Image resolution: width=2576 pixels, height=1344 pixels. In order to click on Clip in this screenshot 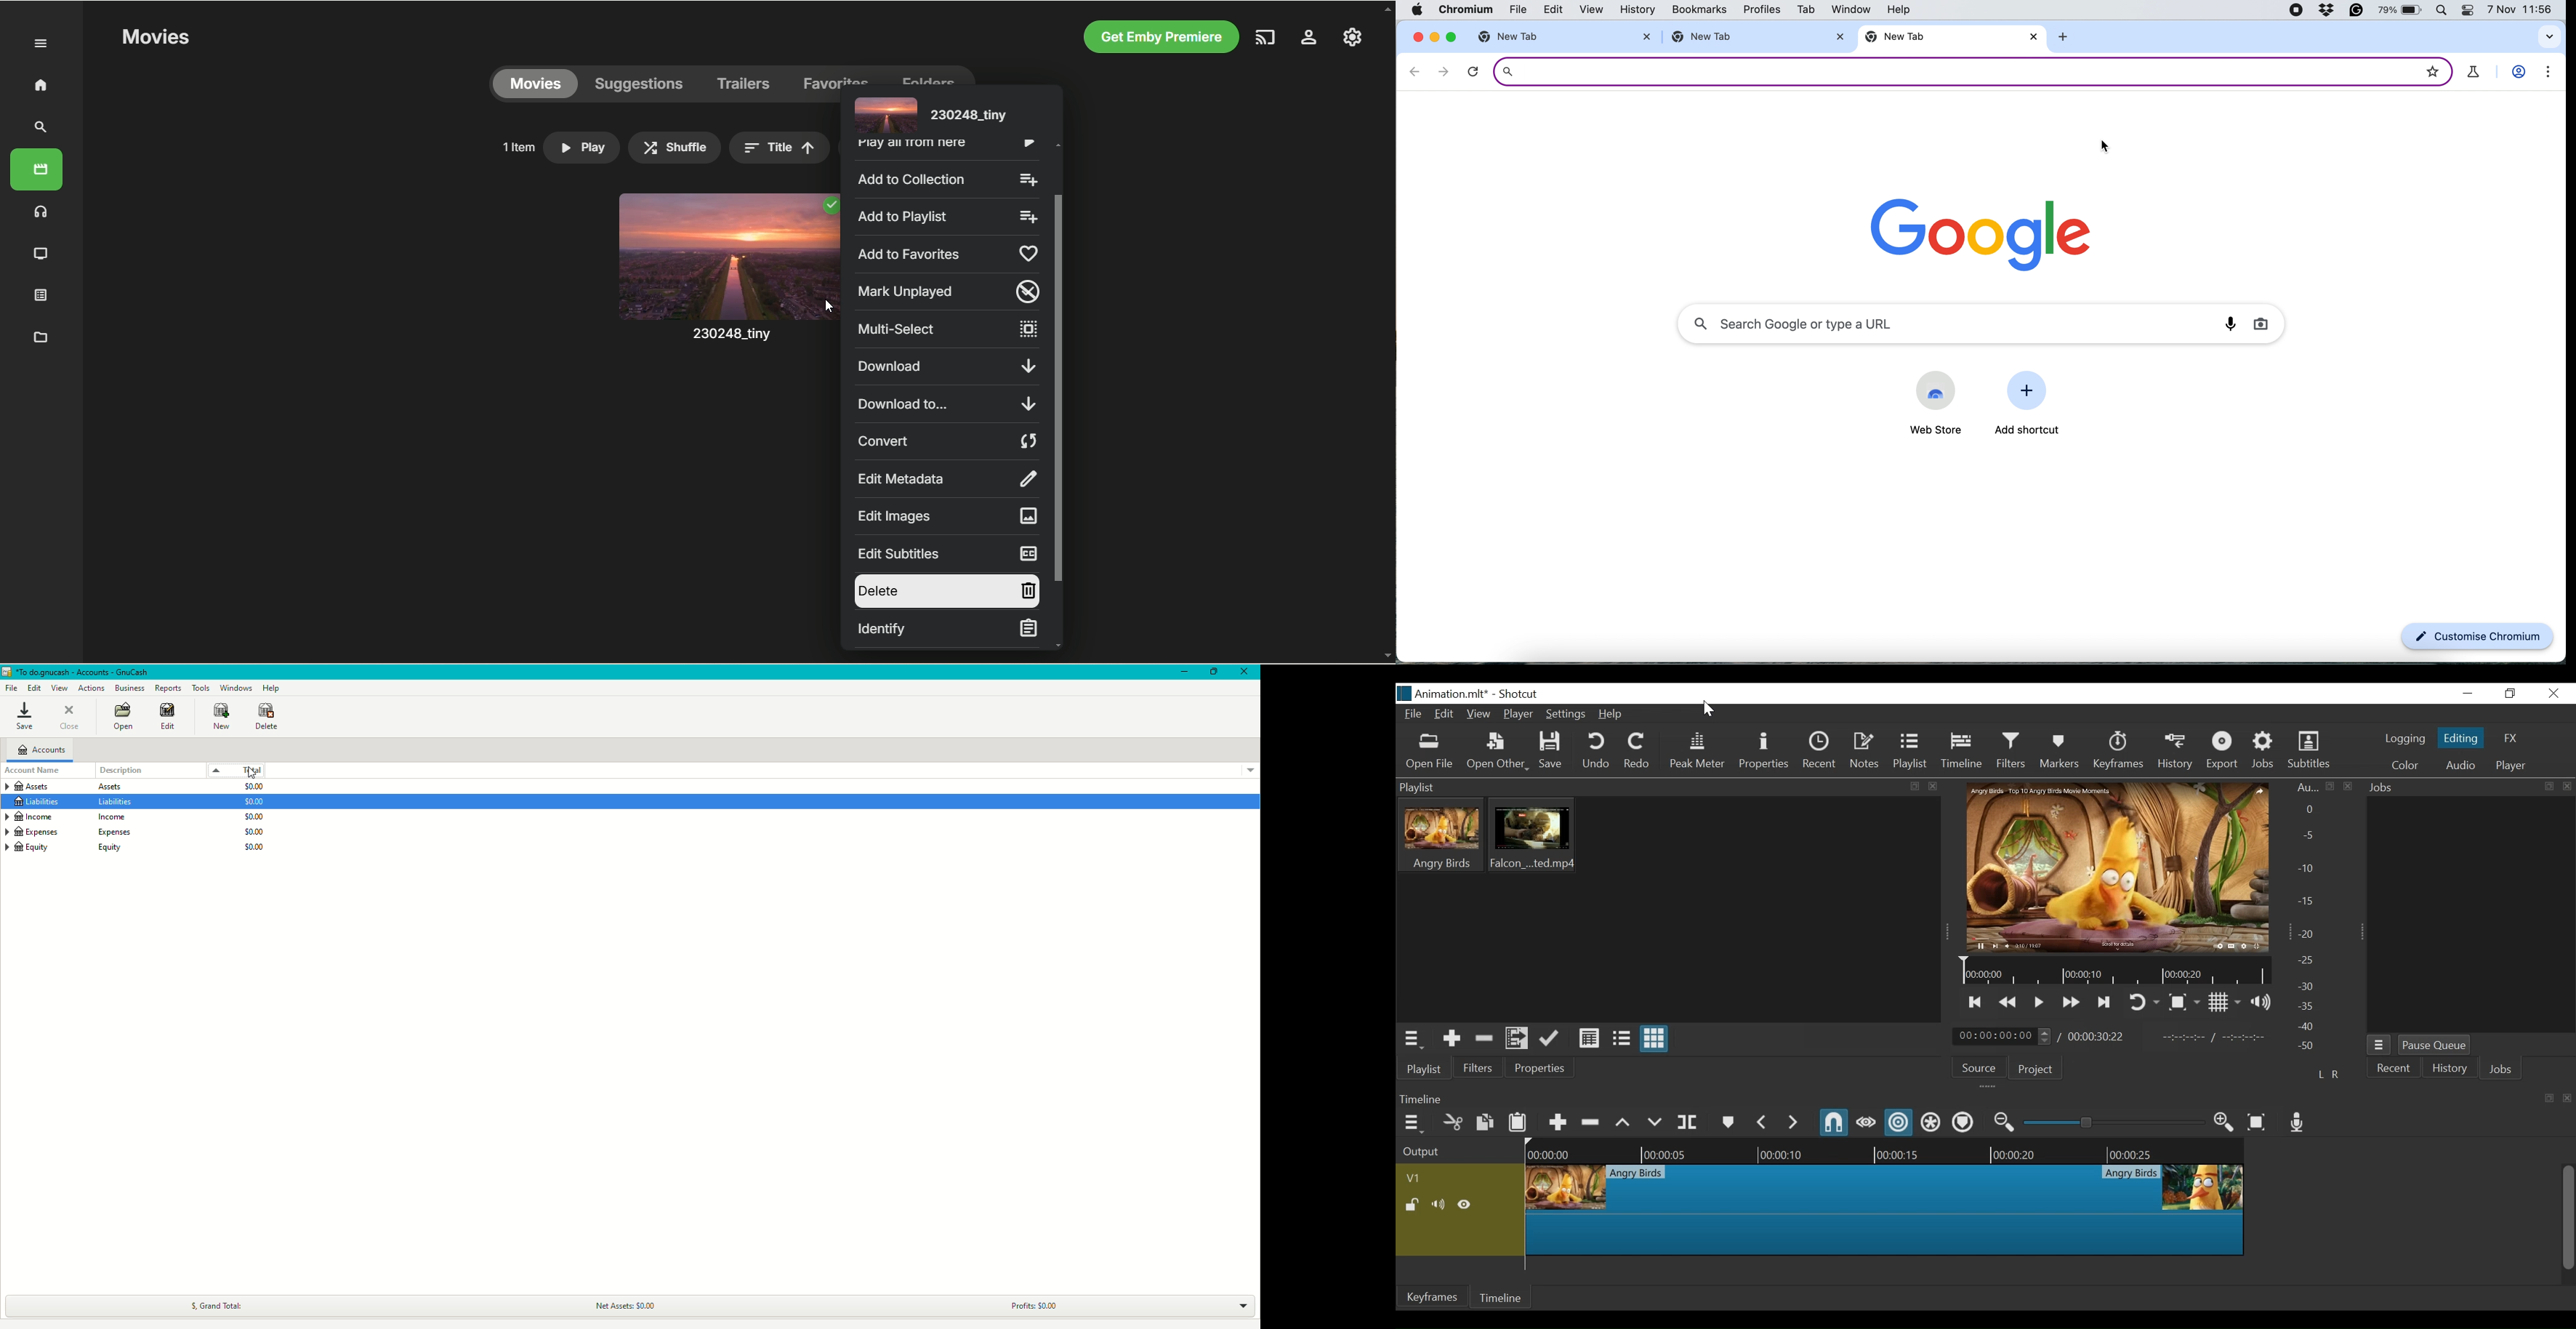, I will do `click(1535, 835)`.